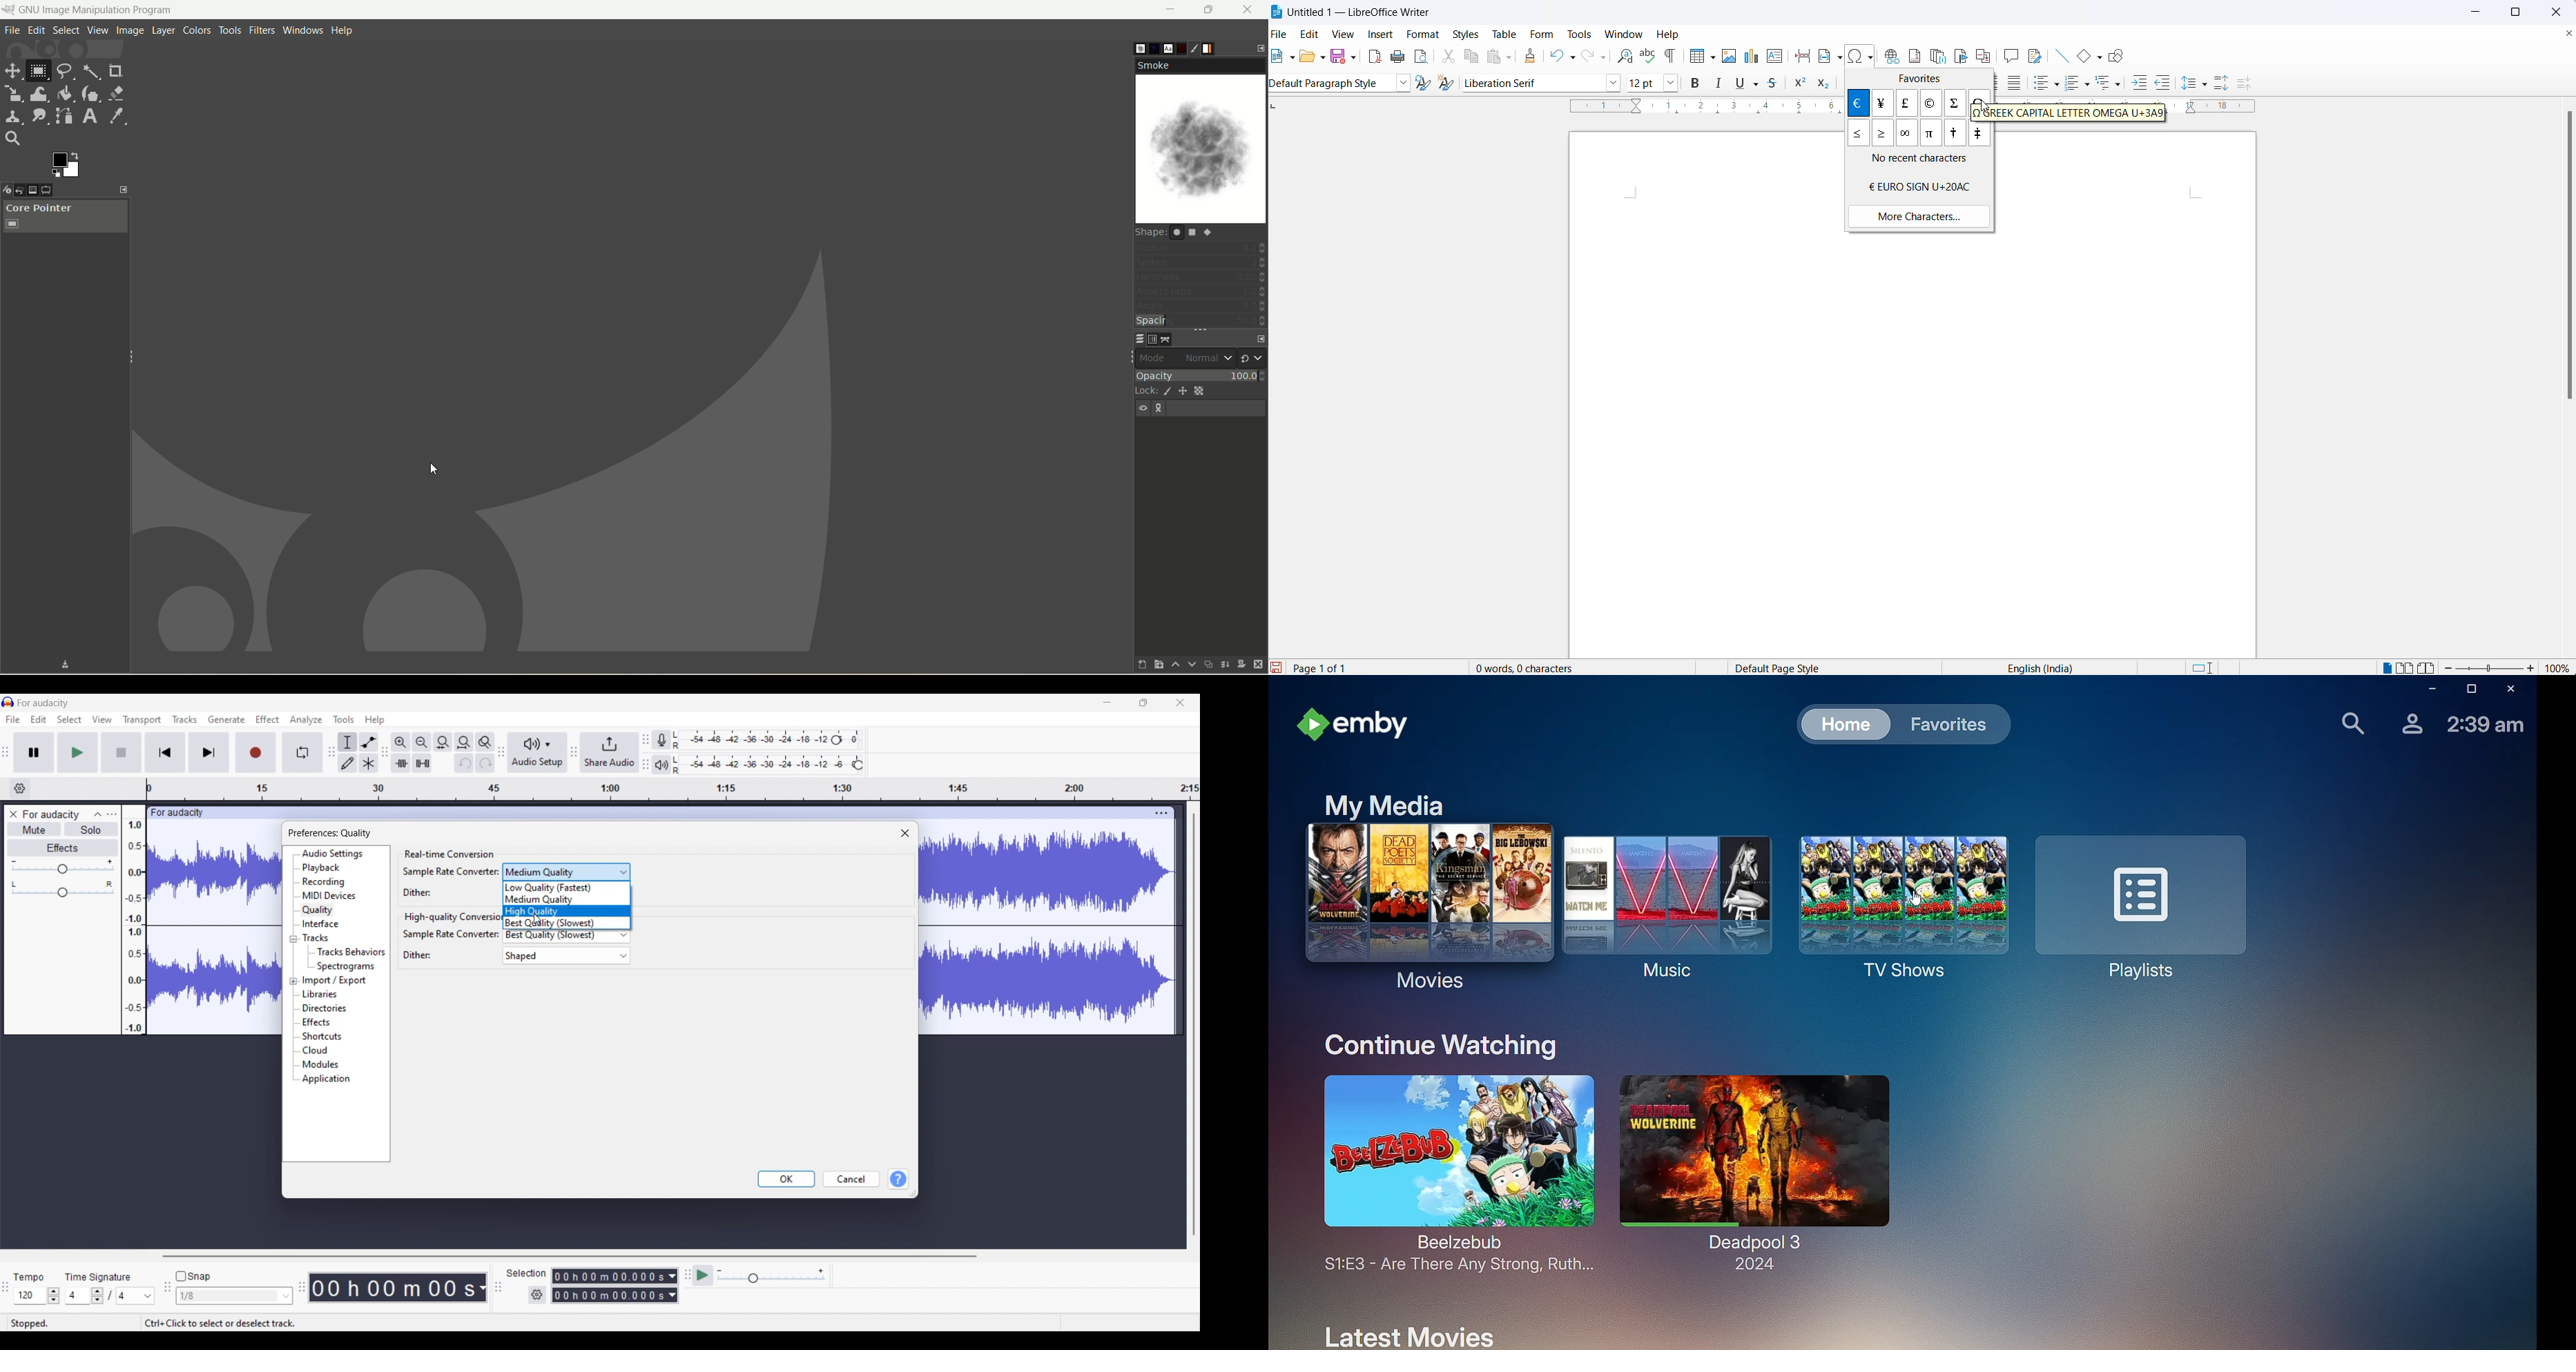  What do you see at coordinates (1909, 135) in the screenshot?
I see `infinity` at bounding box center [1909, 135].